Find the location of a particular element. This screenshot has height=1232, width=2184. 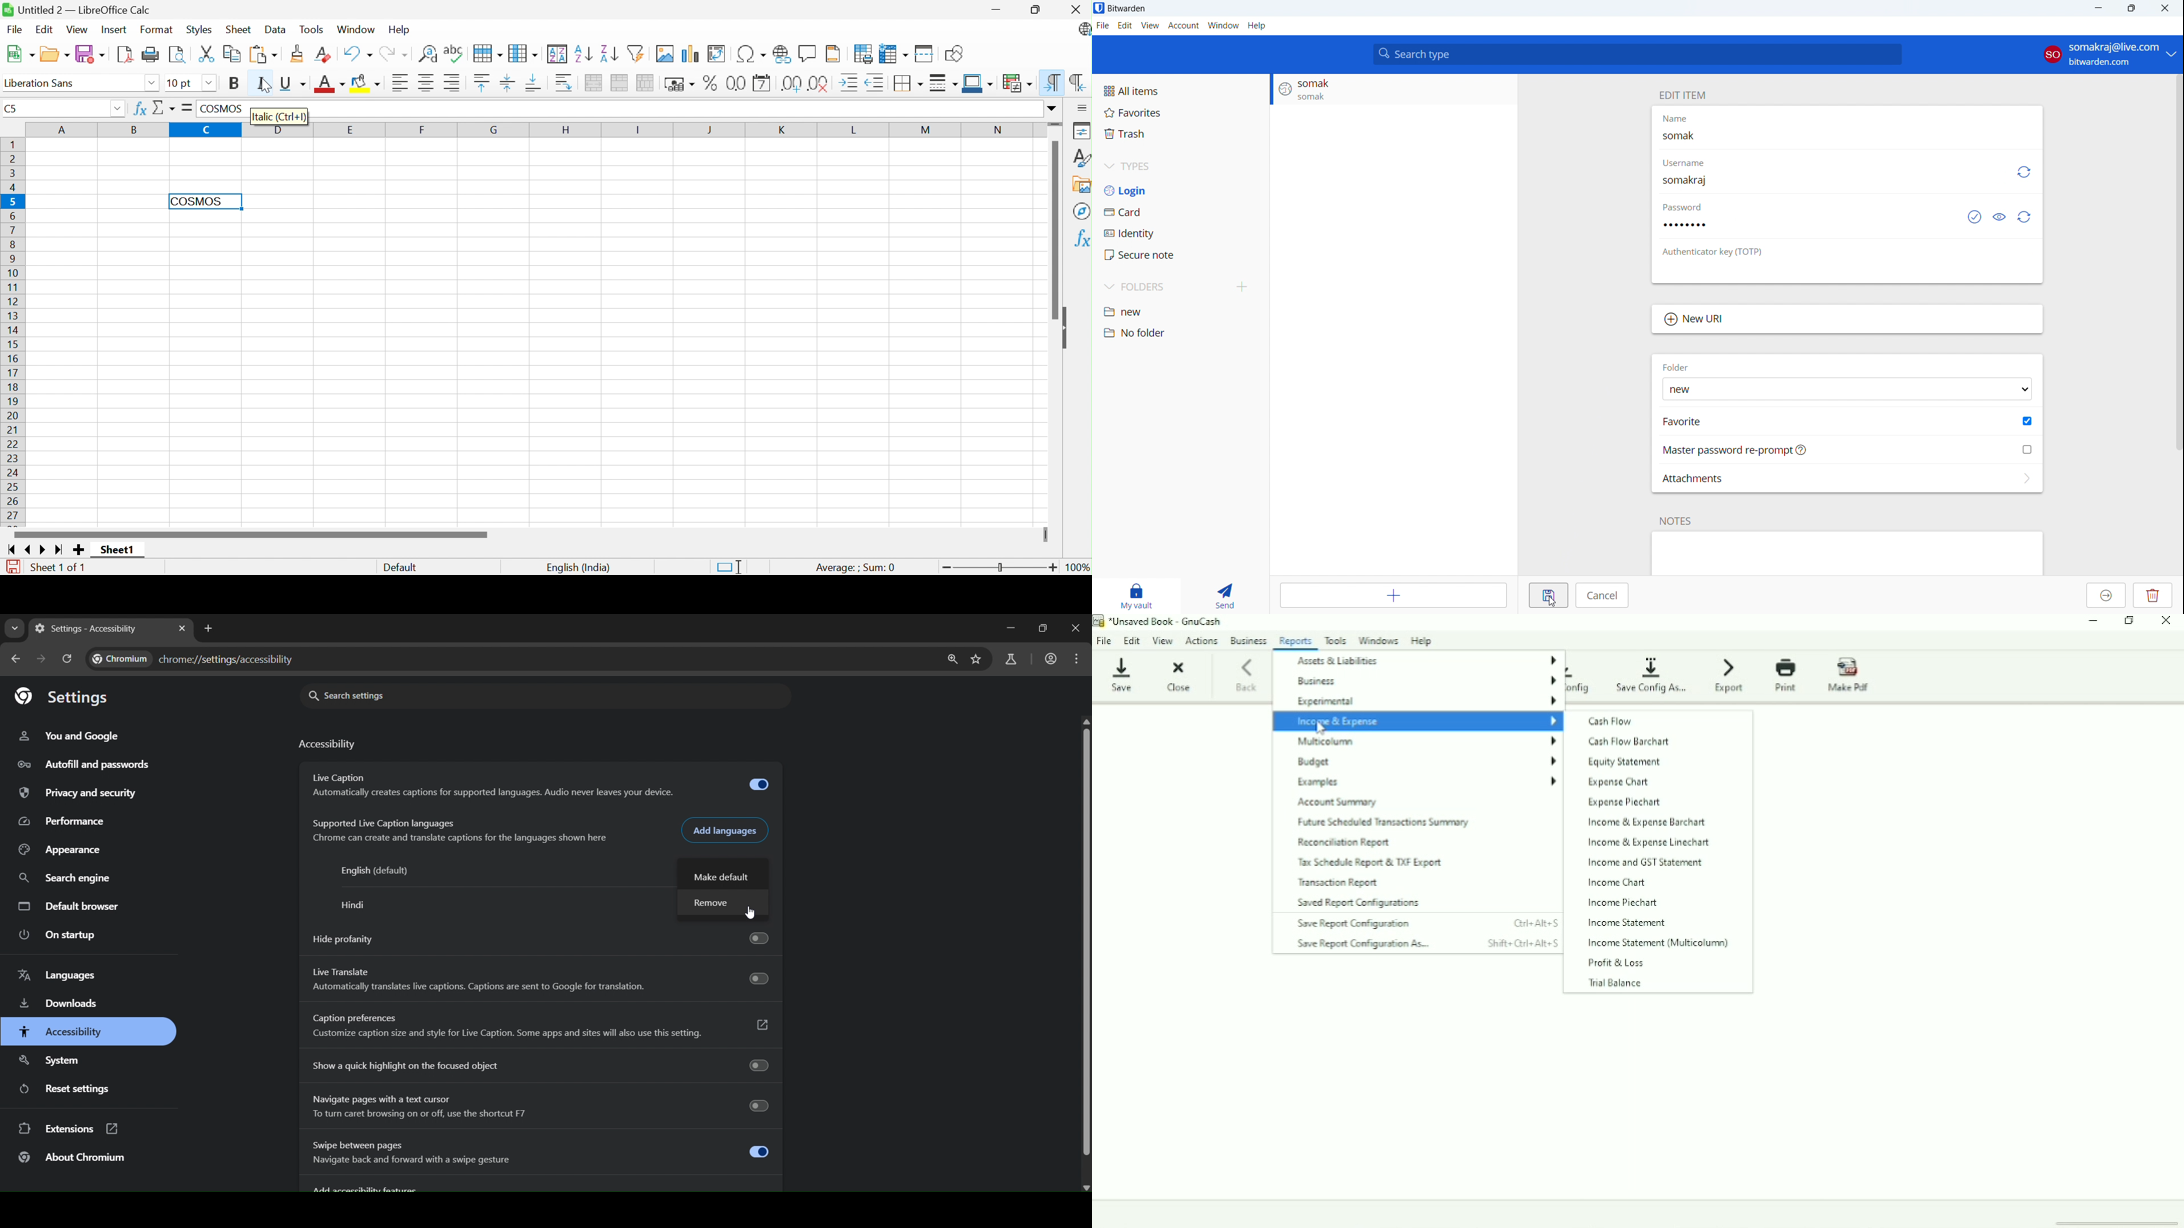

Find and replace is located at coordinates (428, 54).